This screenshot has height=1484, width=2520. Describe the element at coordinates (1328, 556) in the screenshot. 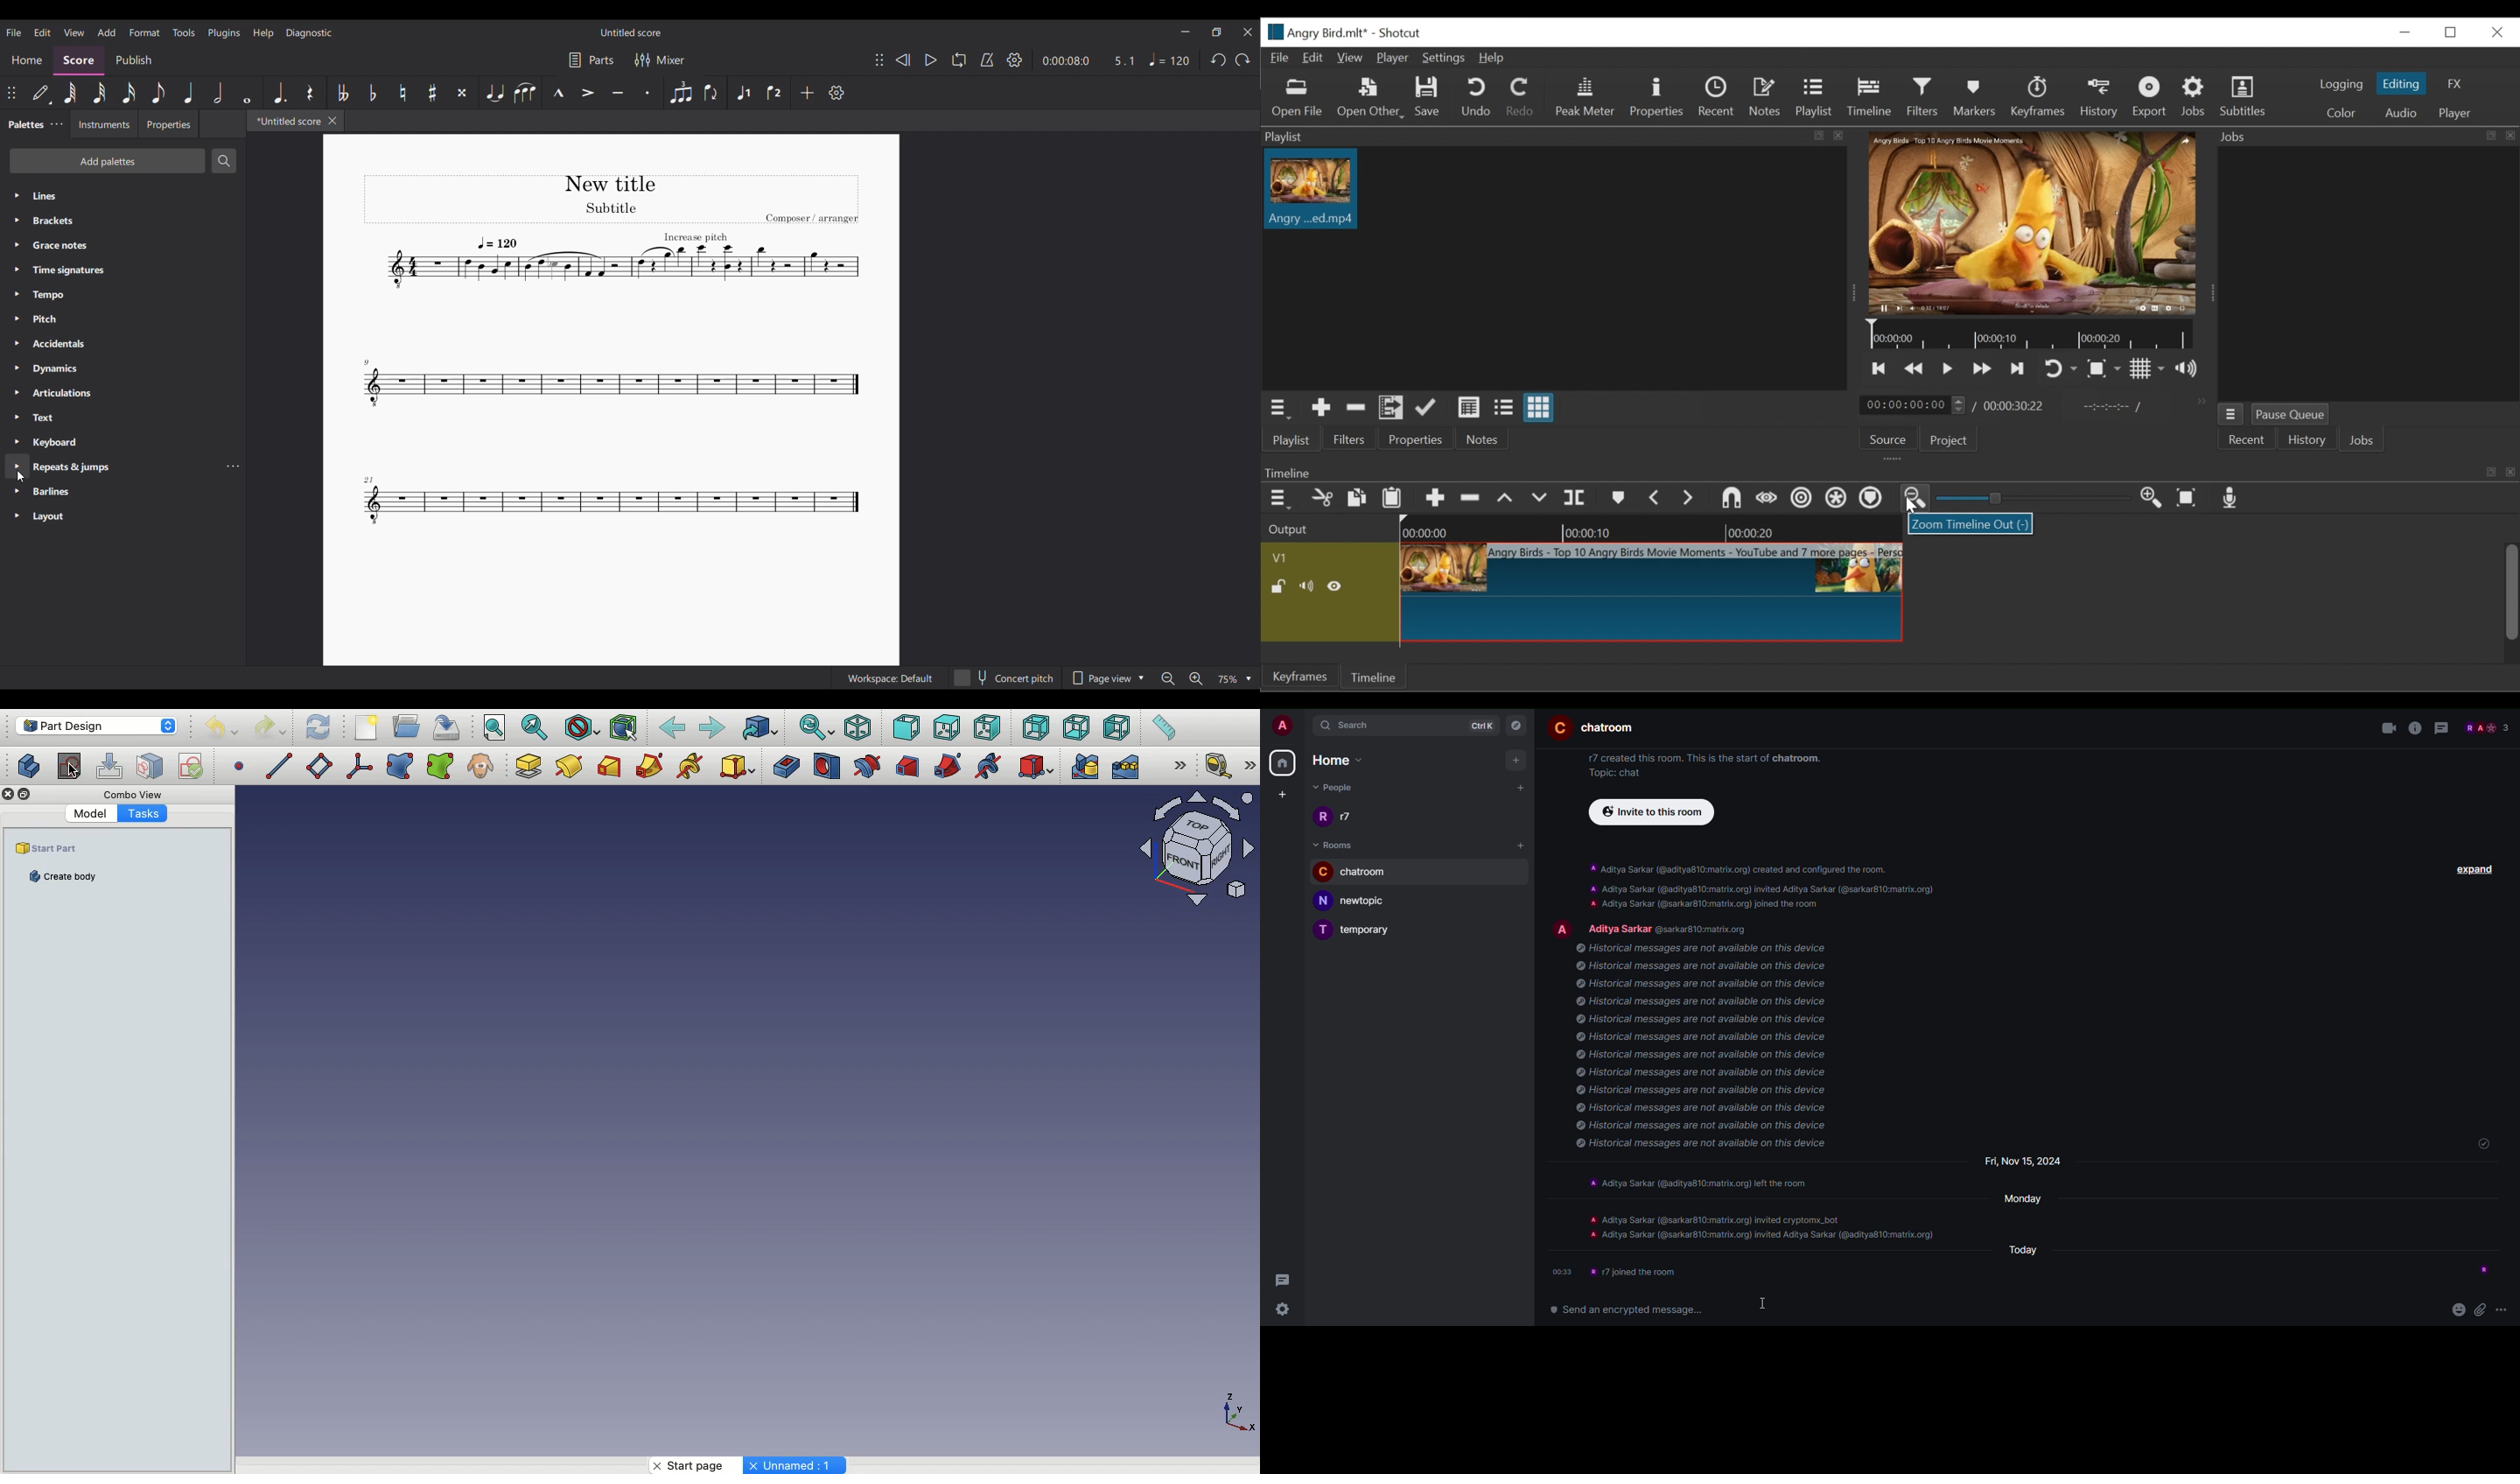

I see `Video Track Name` at that location.